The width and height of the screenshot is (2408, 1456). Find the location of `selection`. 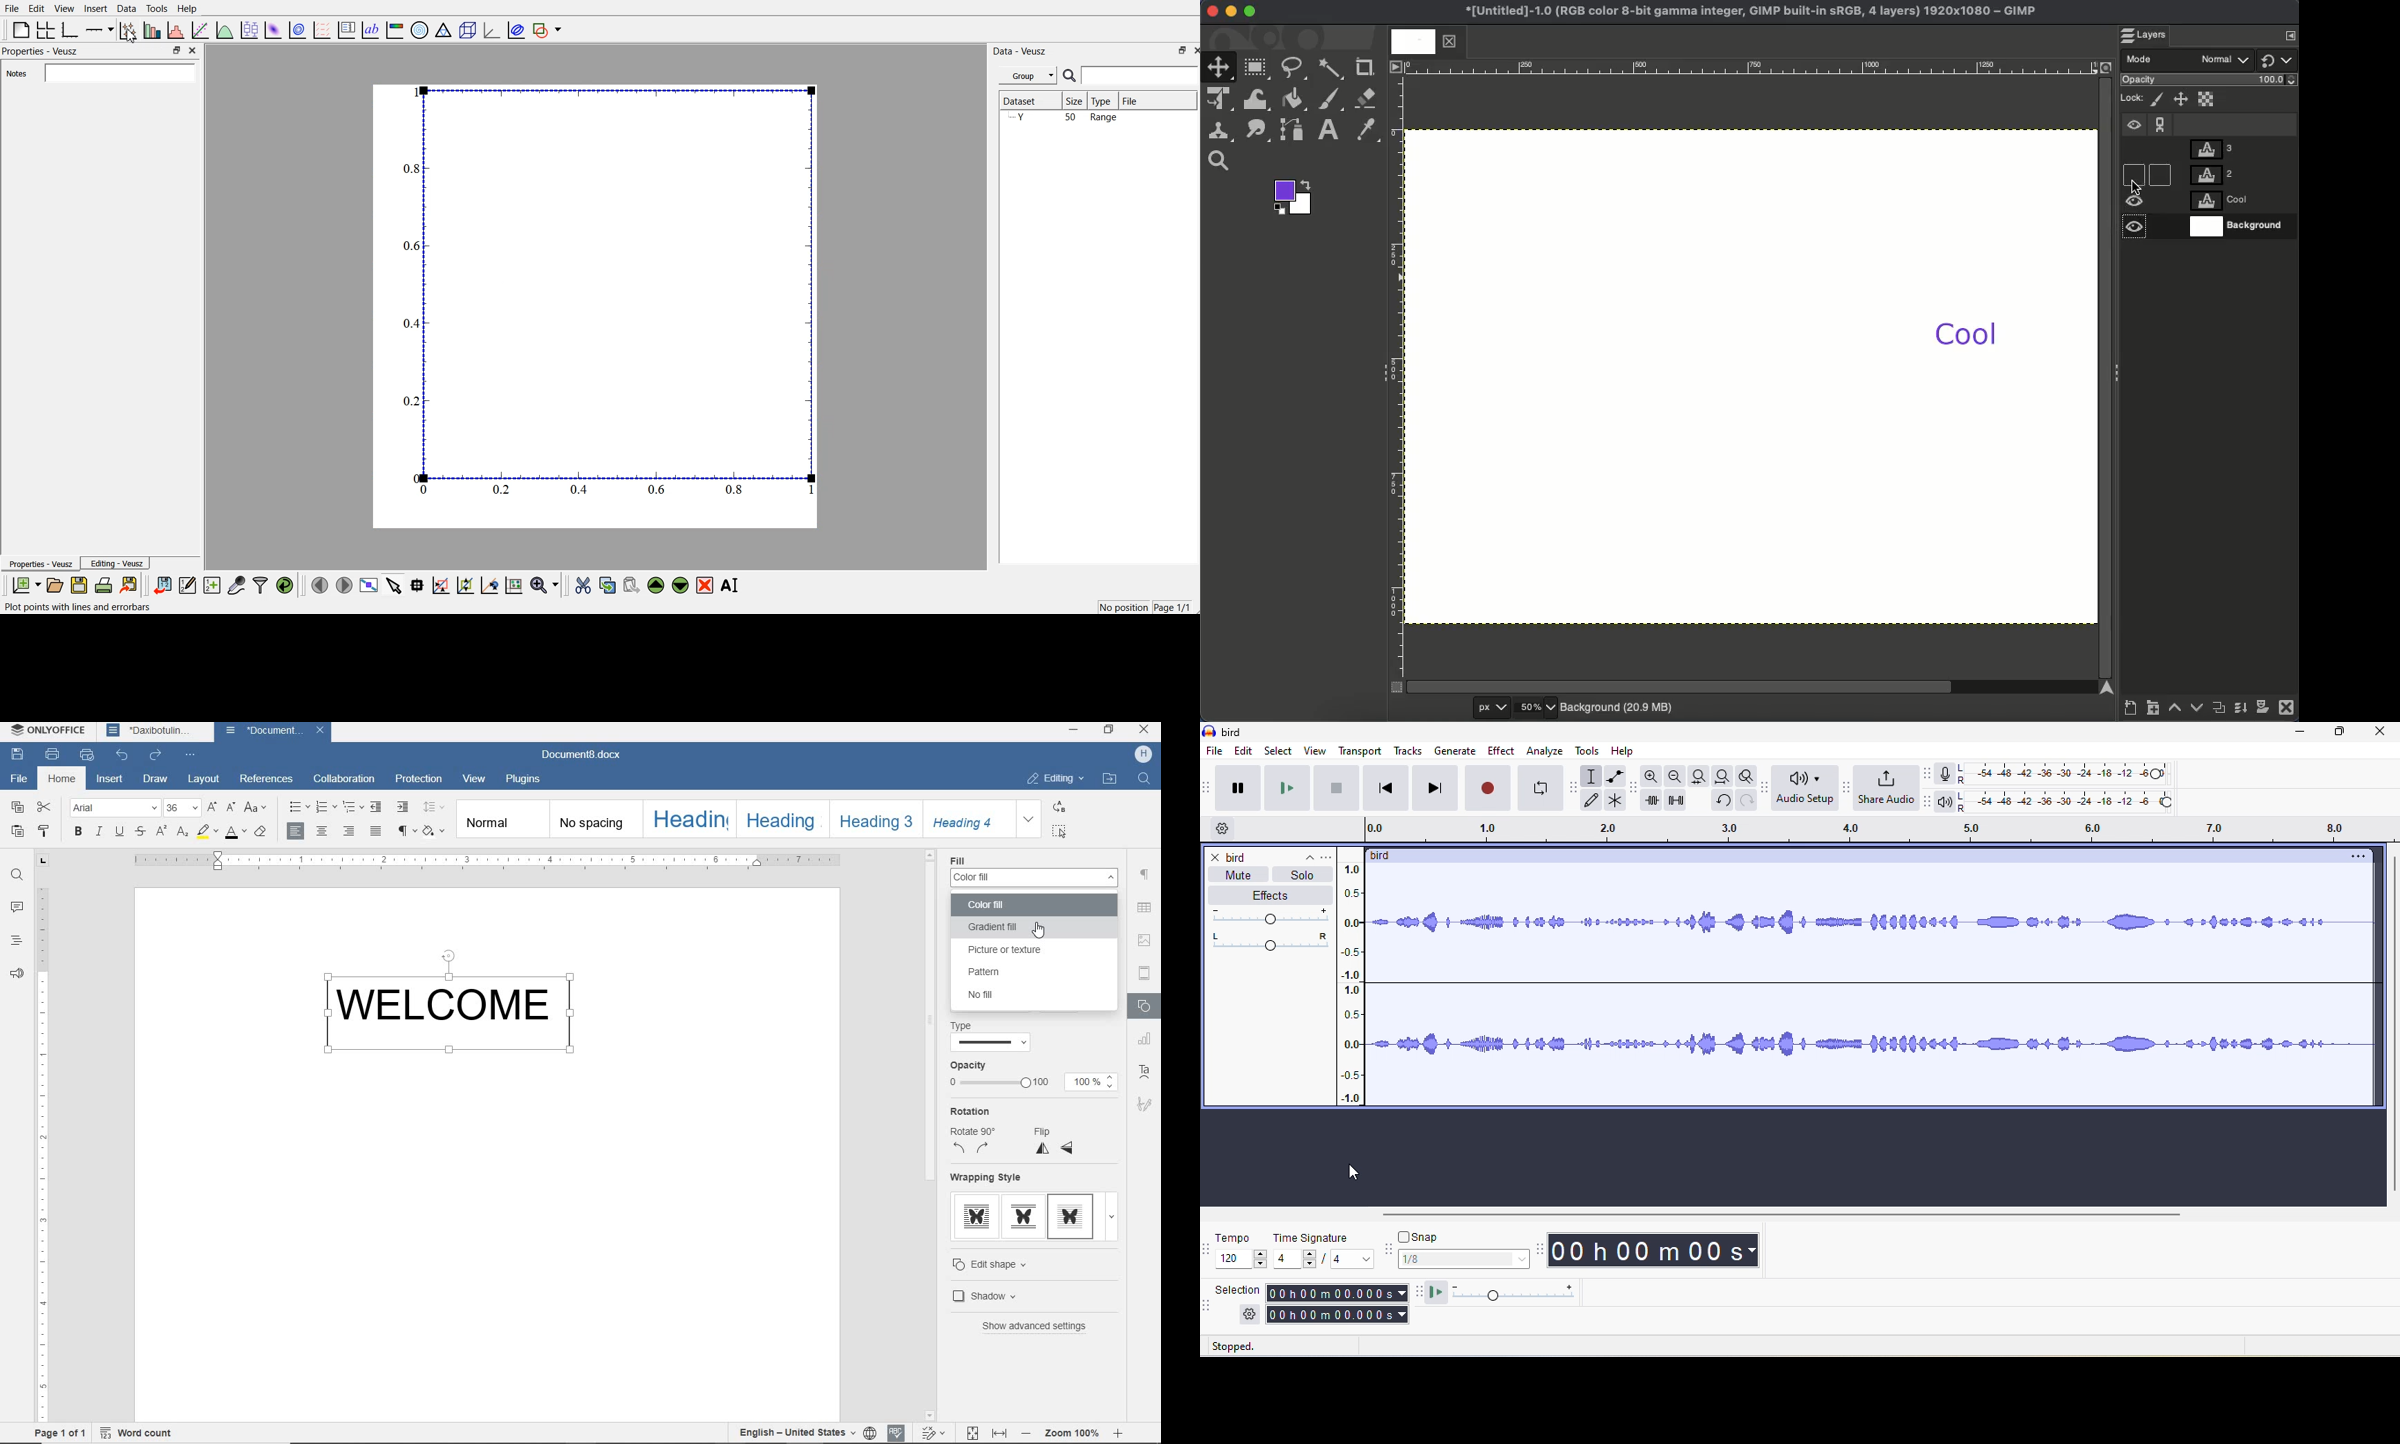

selection is located at coordinates (1335, 1304).